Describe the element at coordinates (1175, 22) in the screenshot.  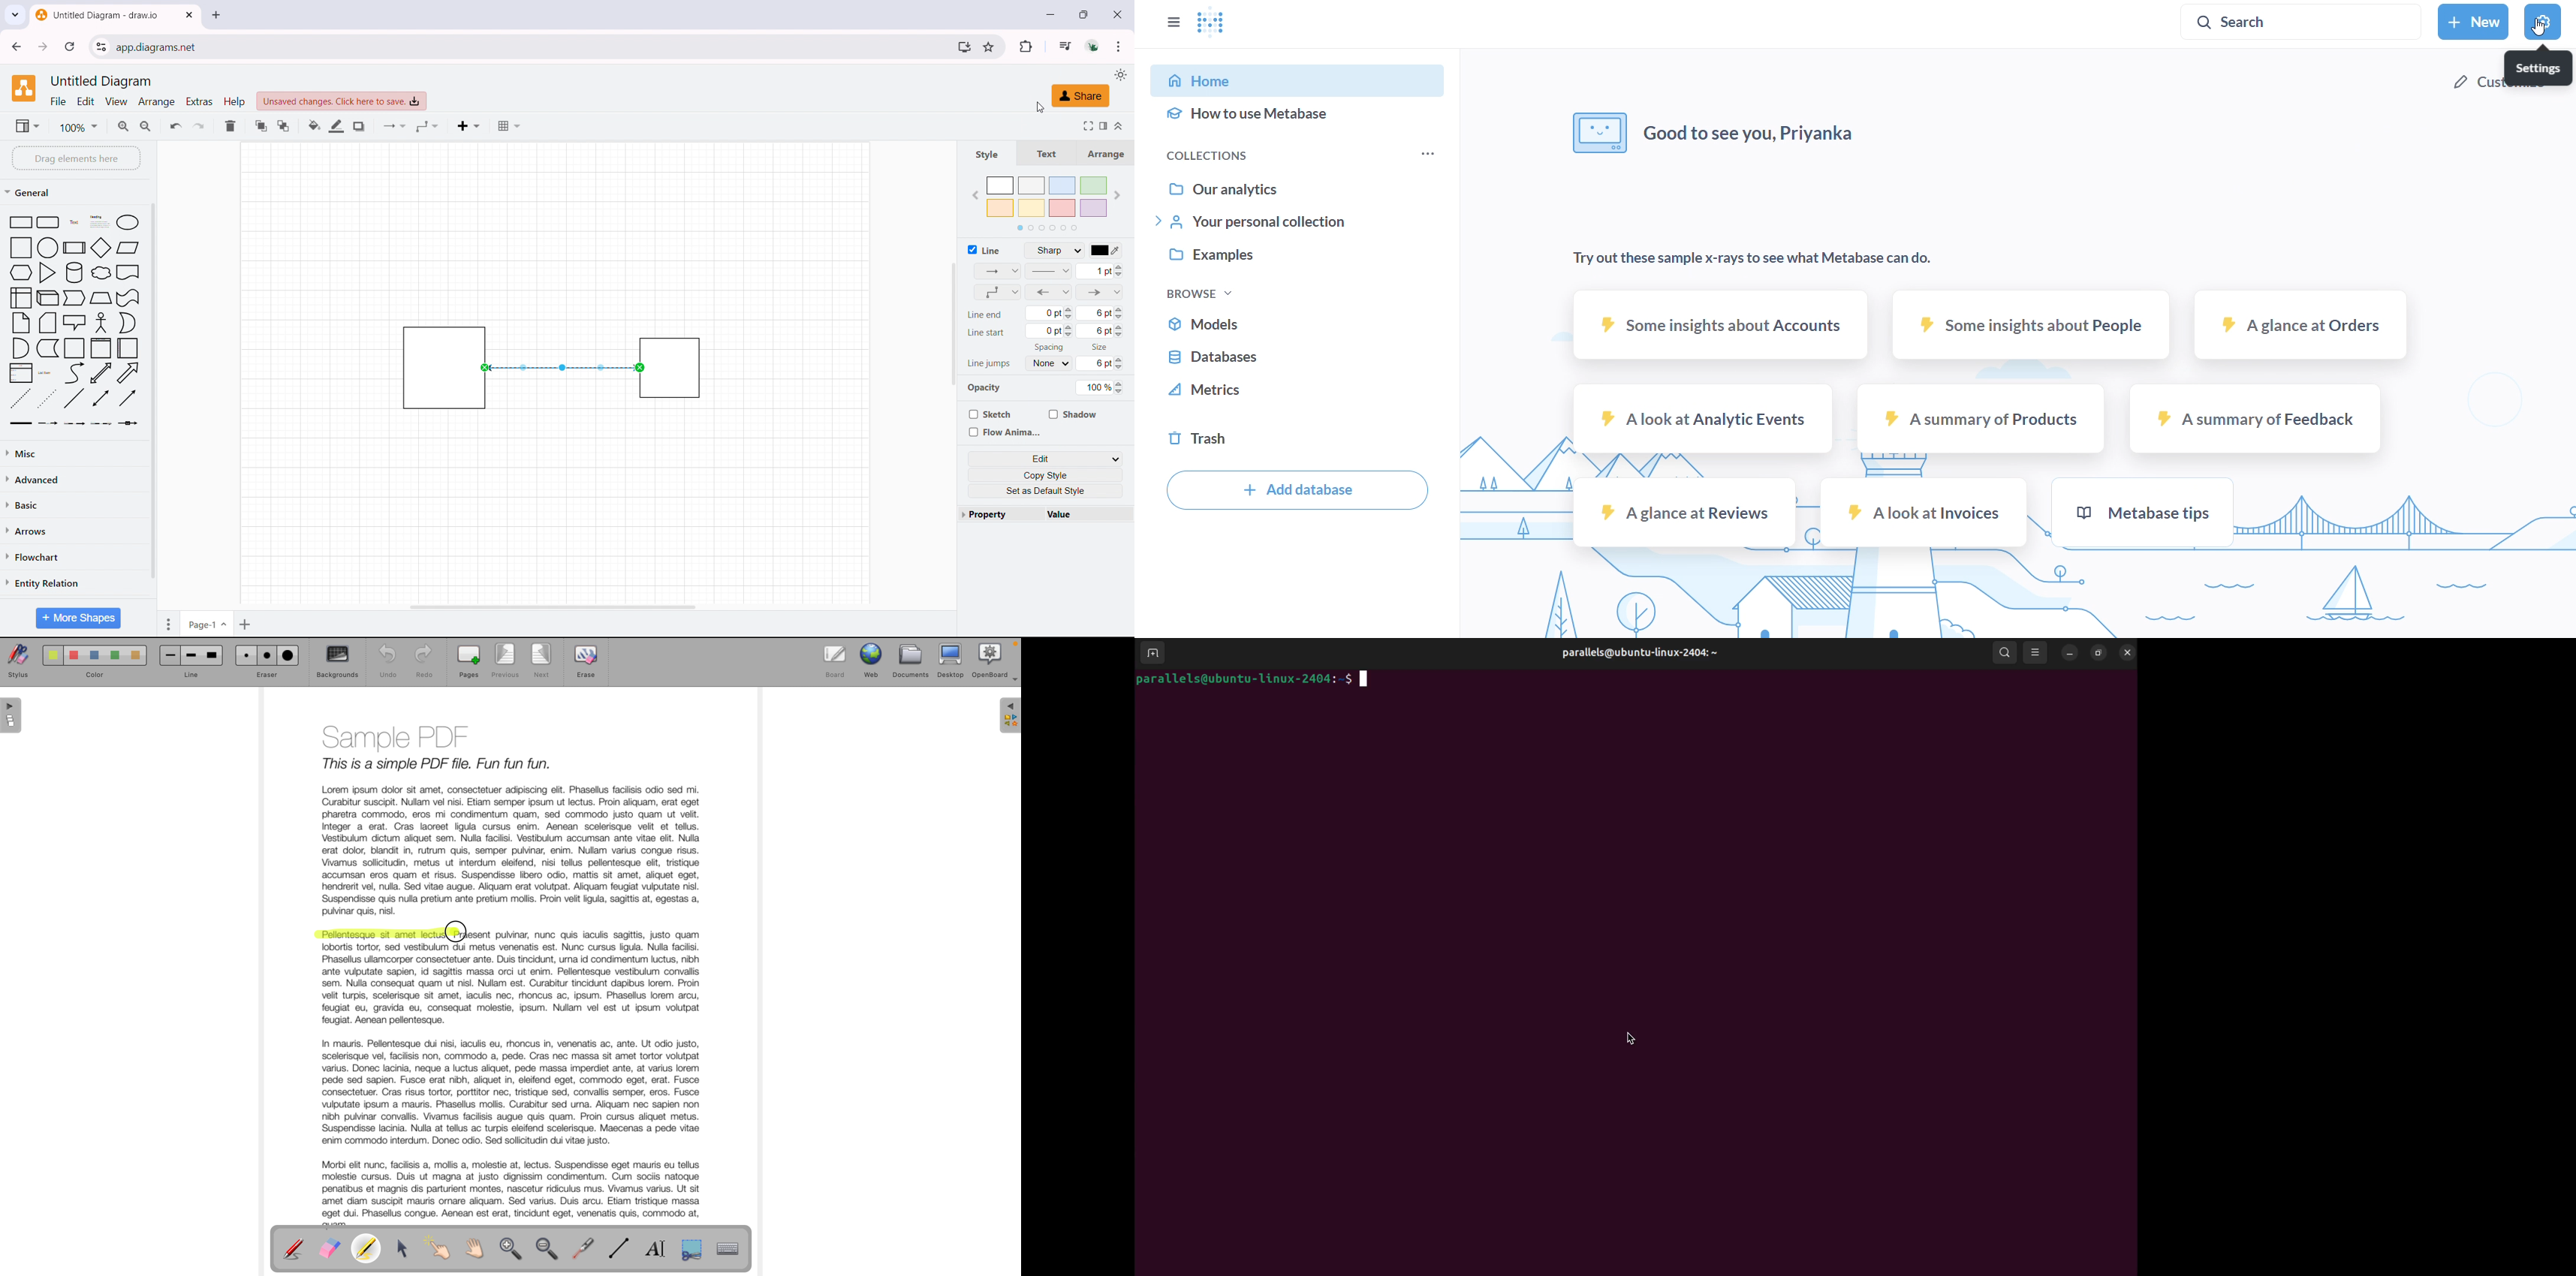
I see `close sidebar` at that location.